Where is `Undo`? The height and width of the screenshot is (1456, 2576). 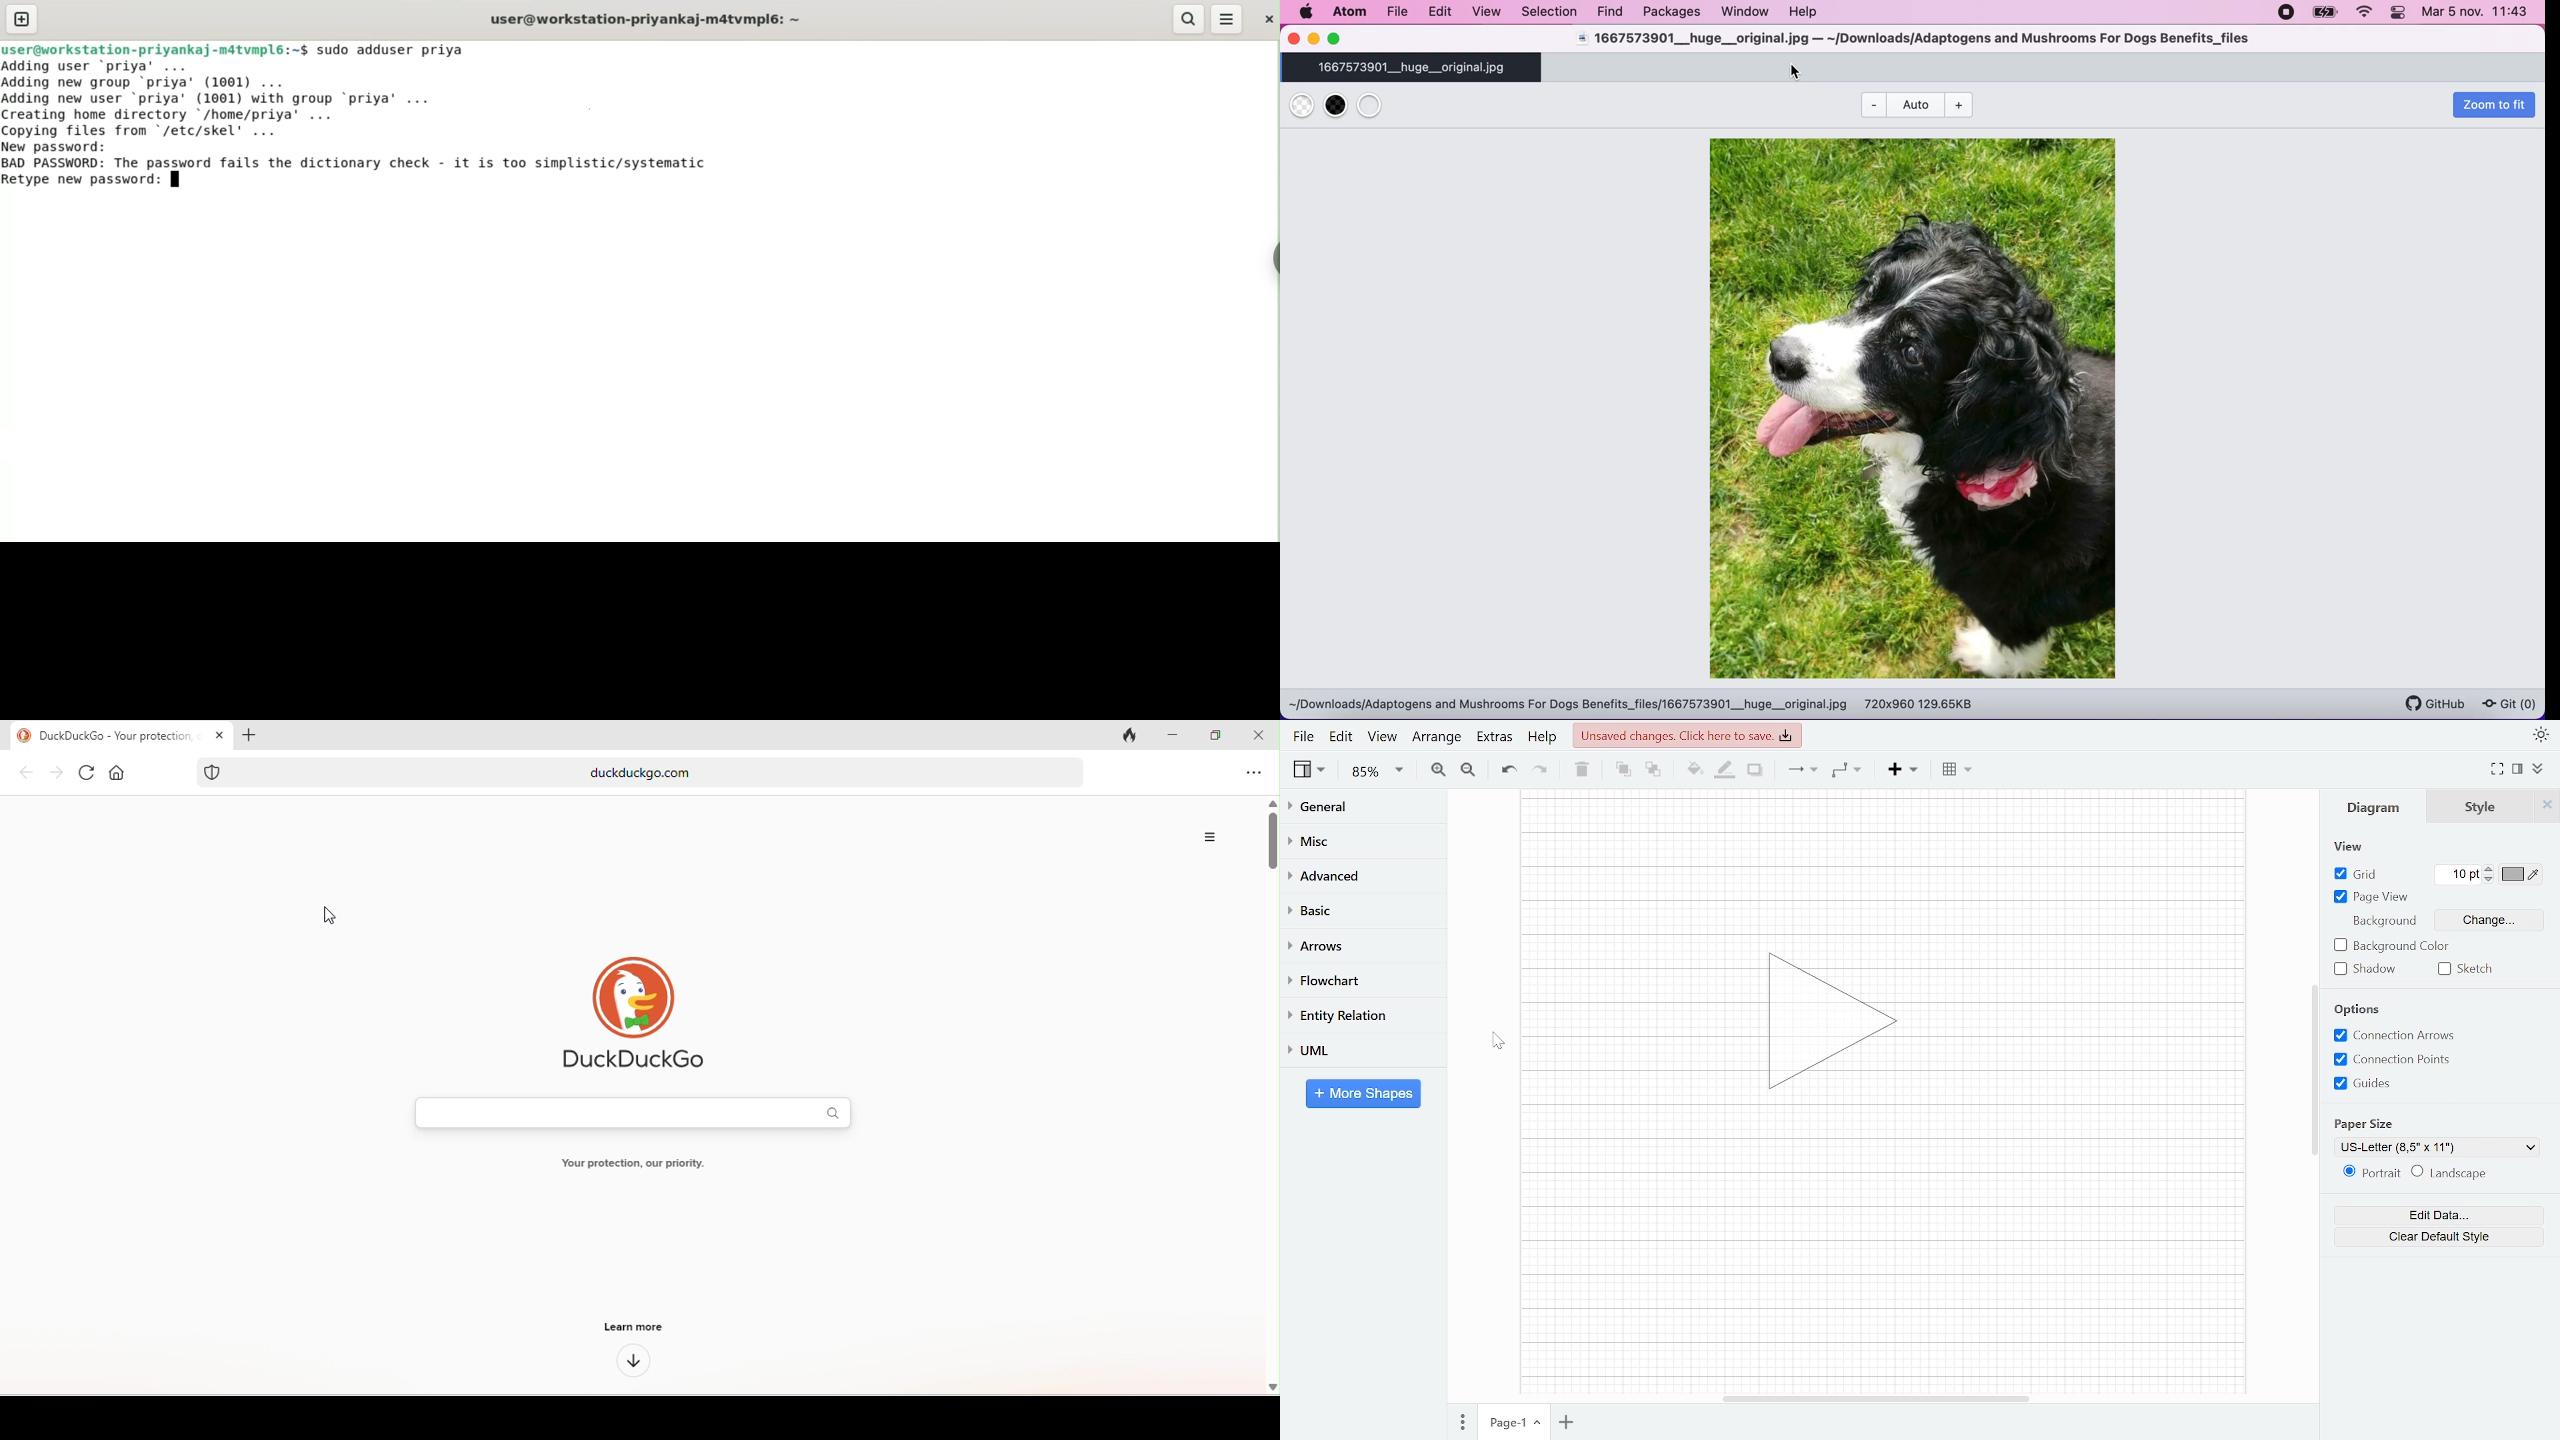
Undo is located at coordinates (1508, 770).